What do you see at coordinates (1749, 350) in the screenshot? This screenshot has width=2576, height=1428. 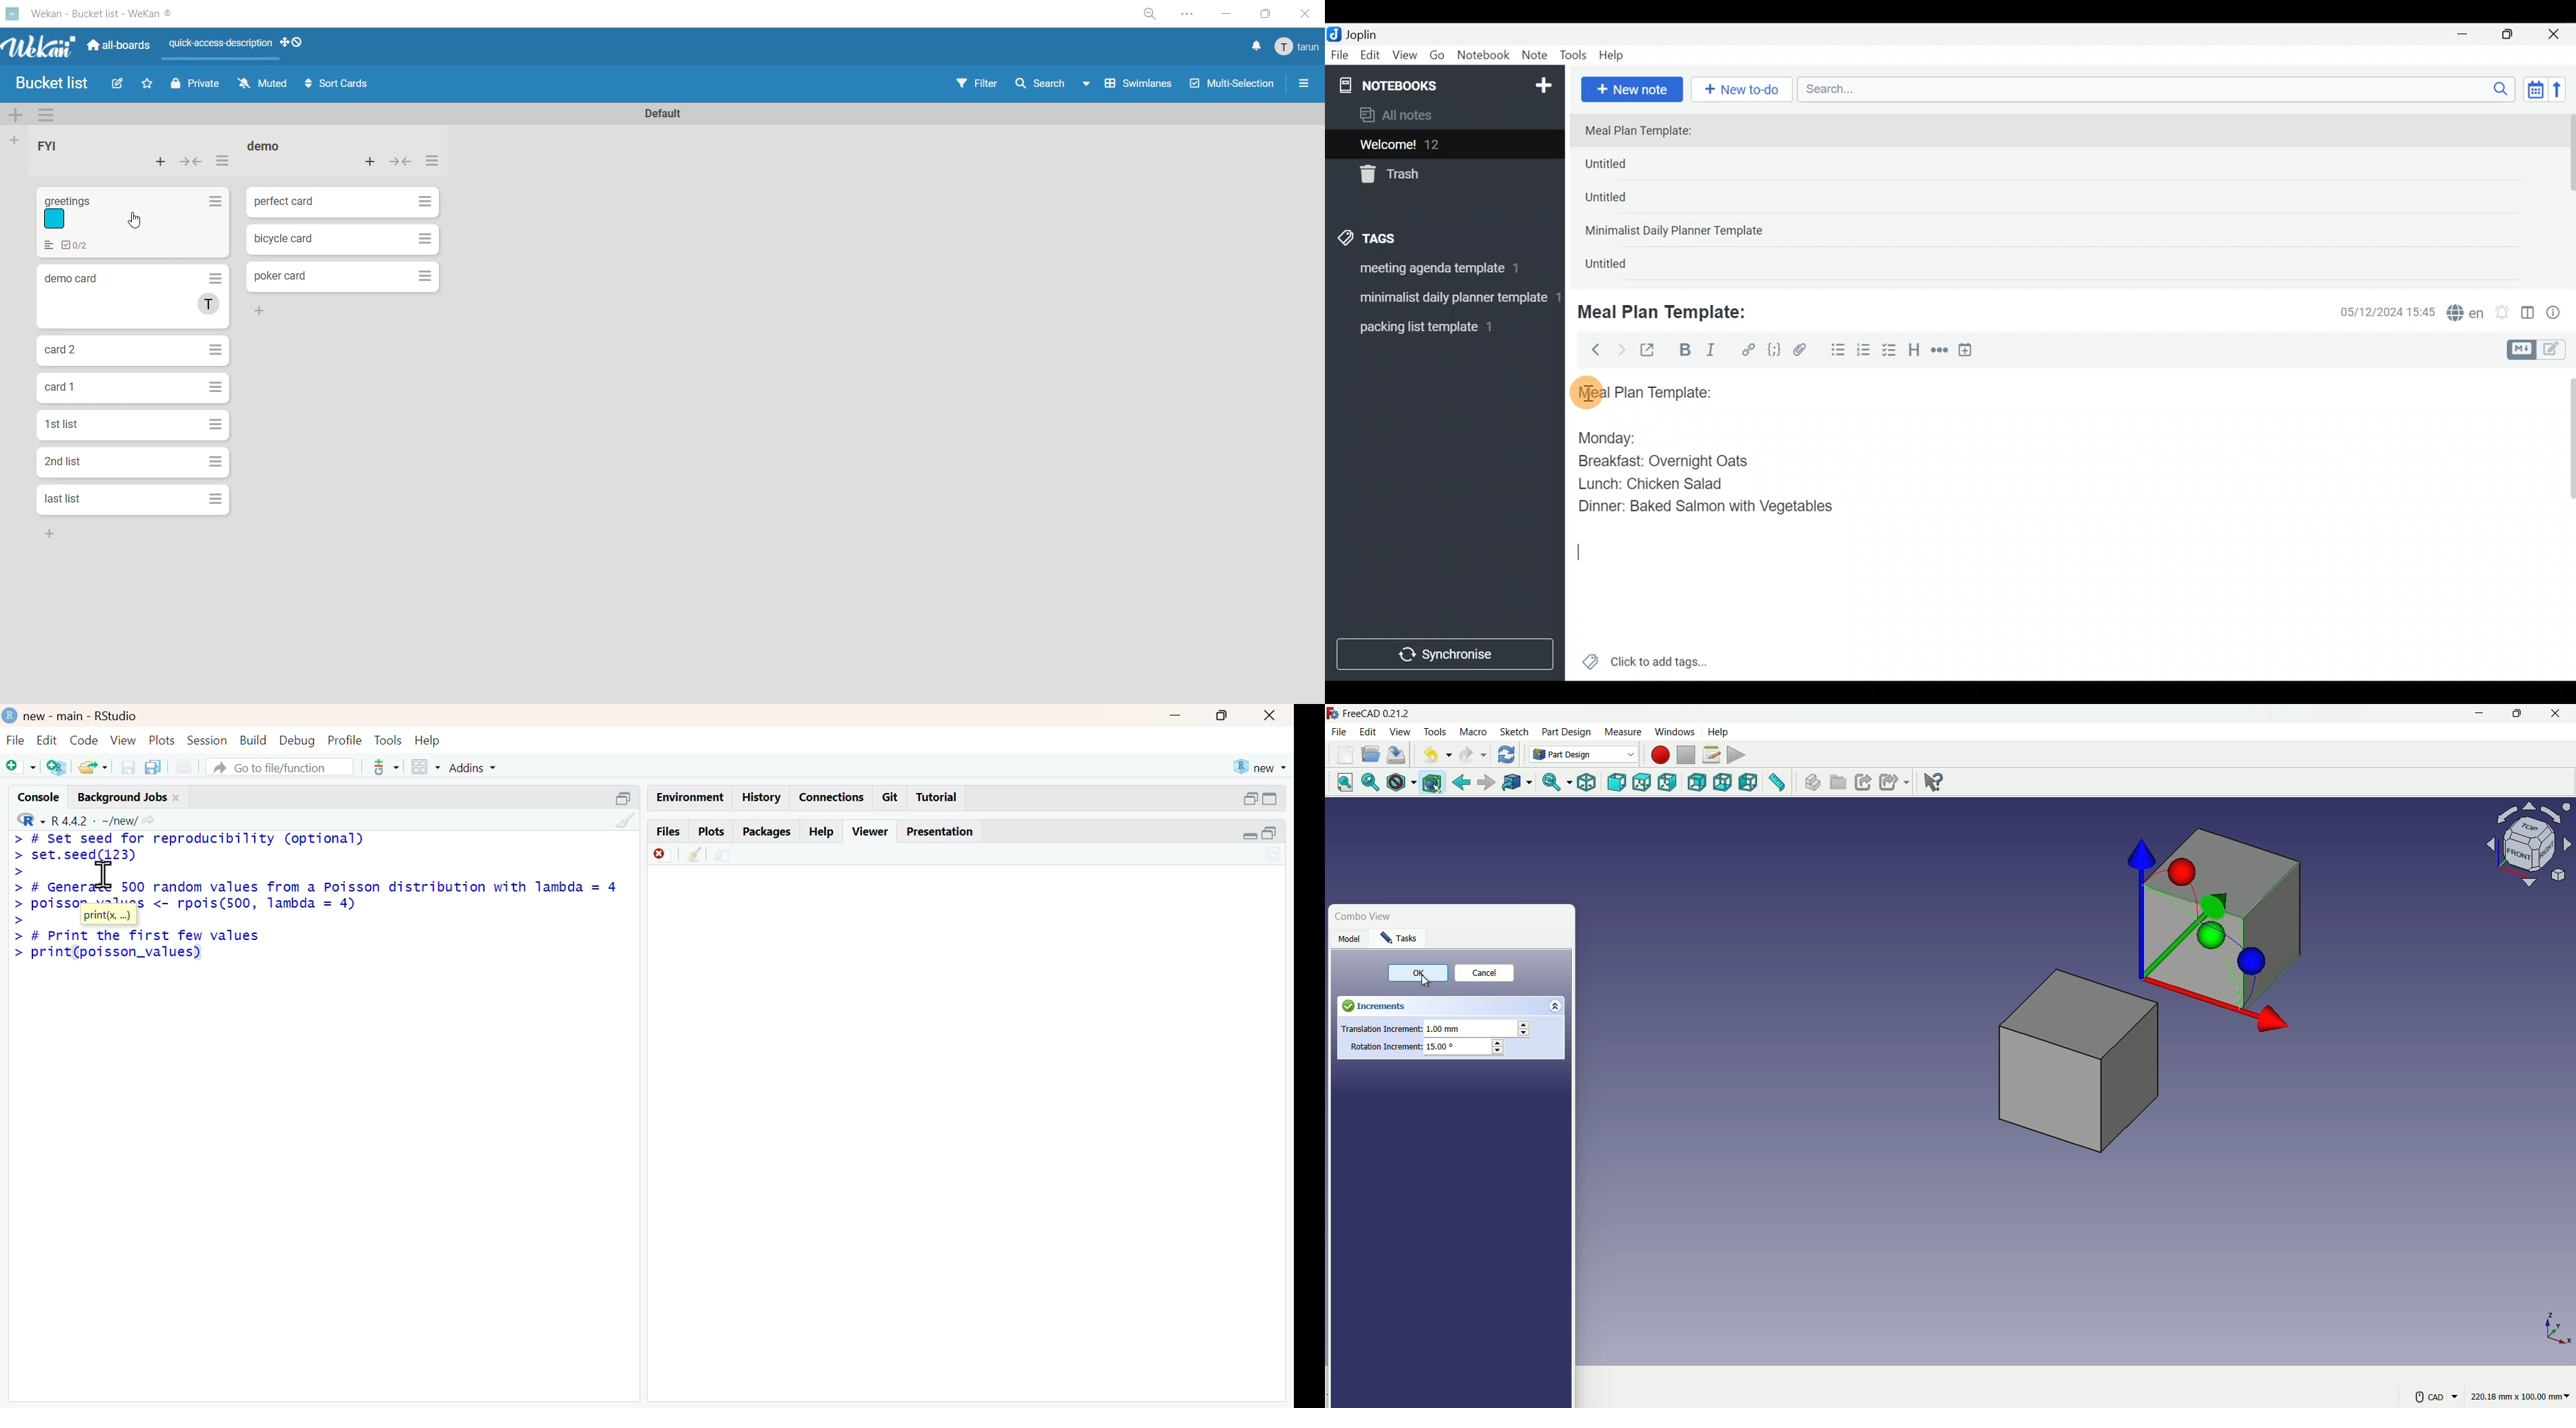 I see `Hyperlink` at bounding box center [1749, 350].